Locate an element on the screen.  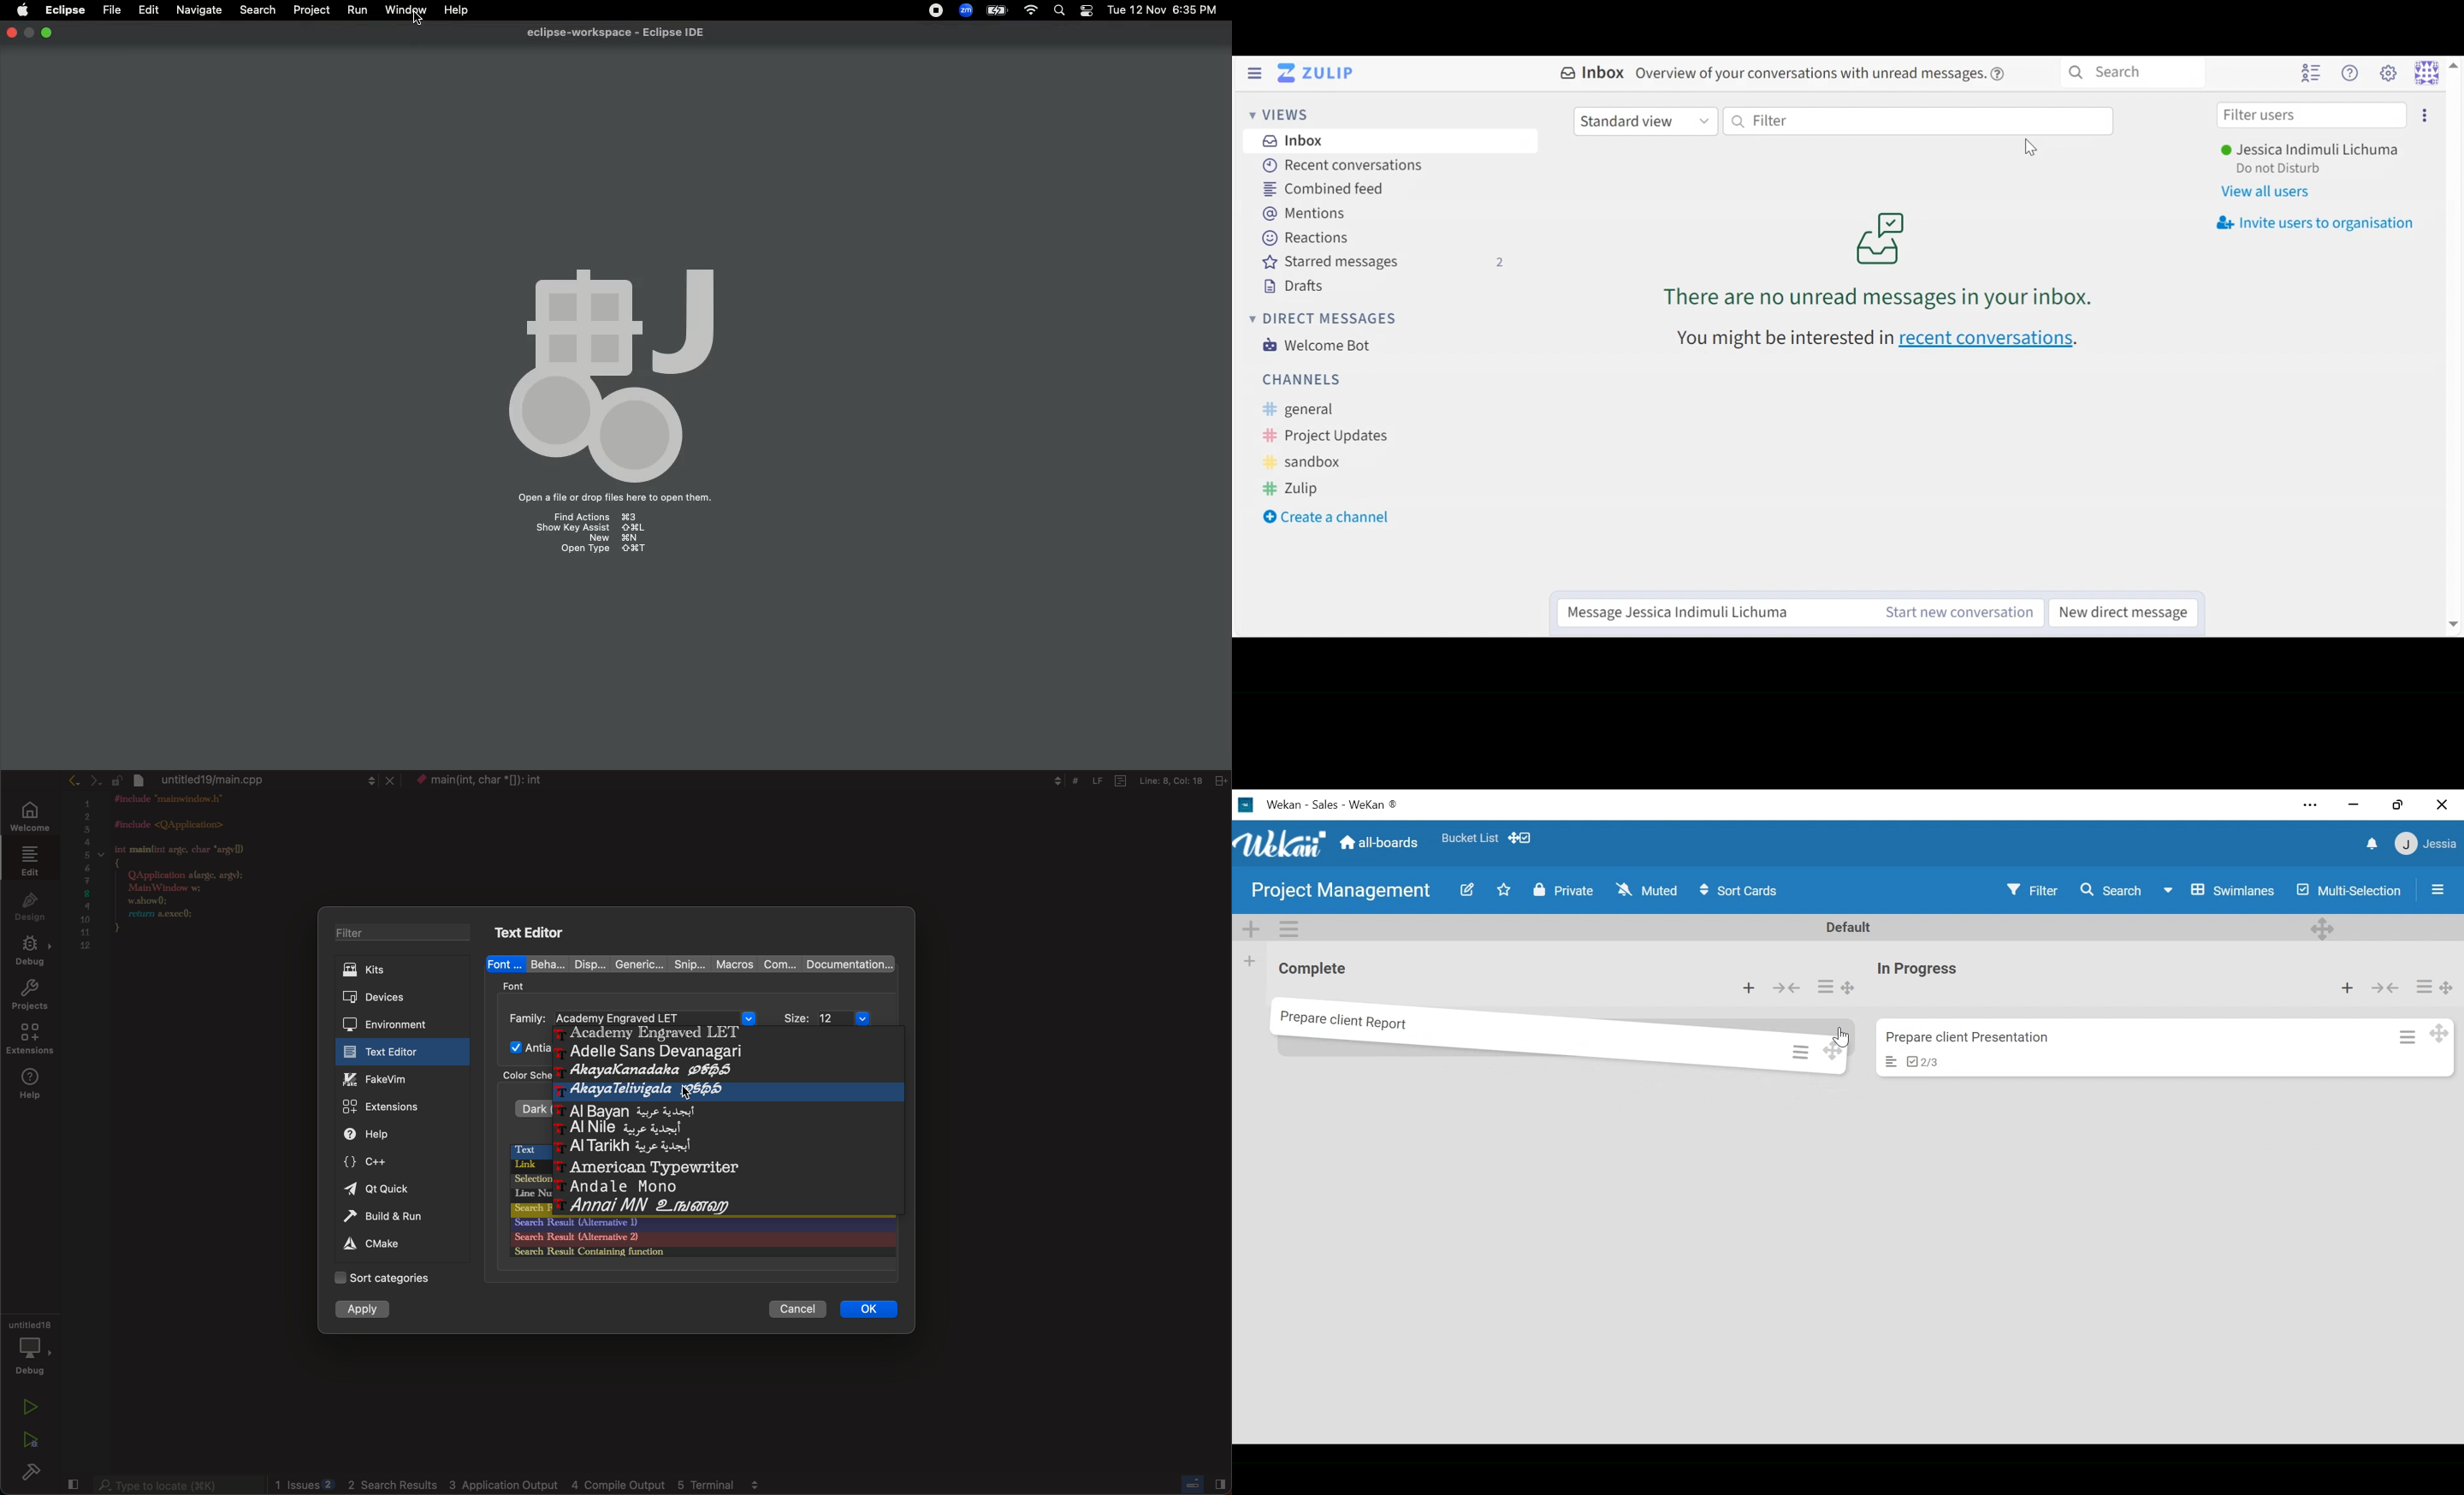
Restore is located at coordinates (2394, 802).